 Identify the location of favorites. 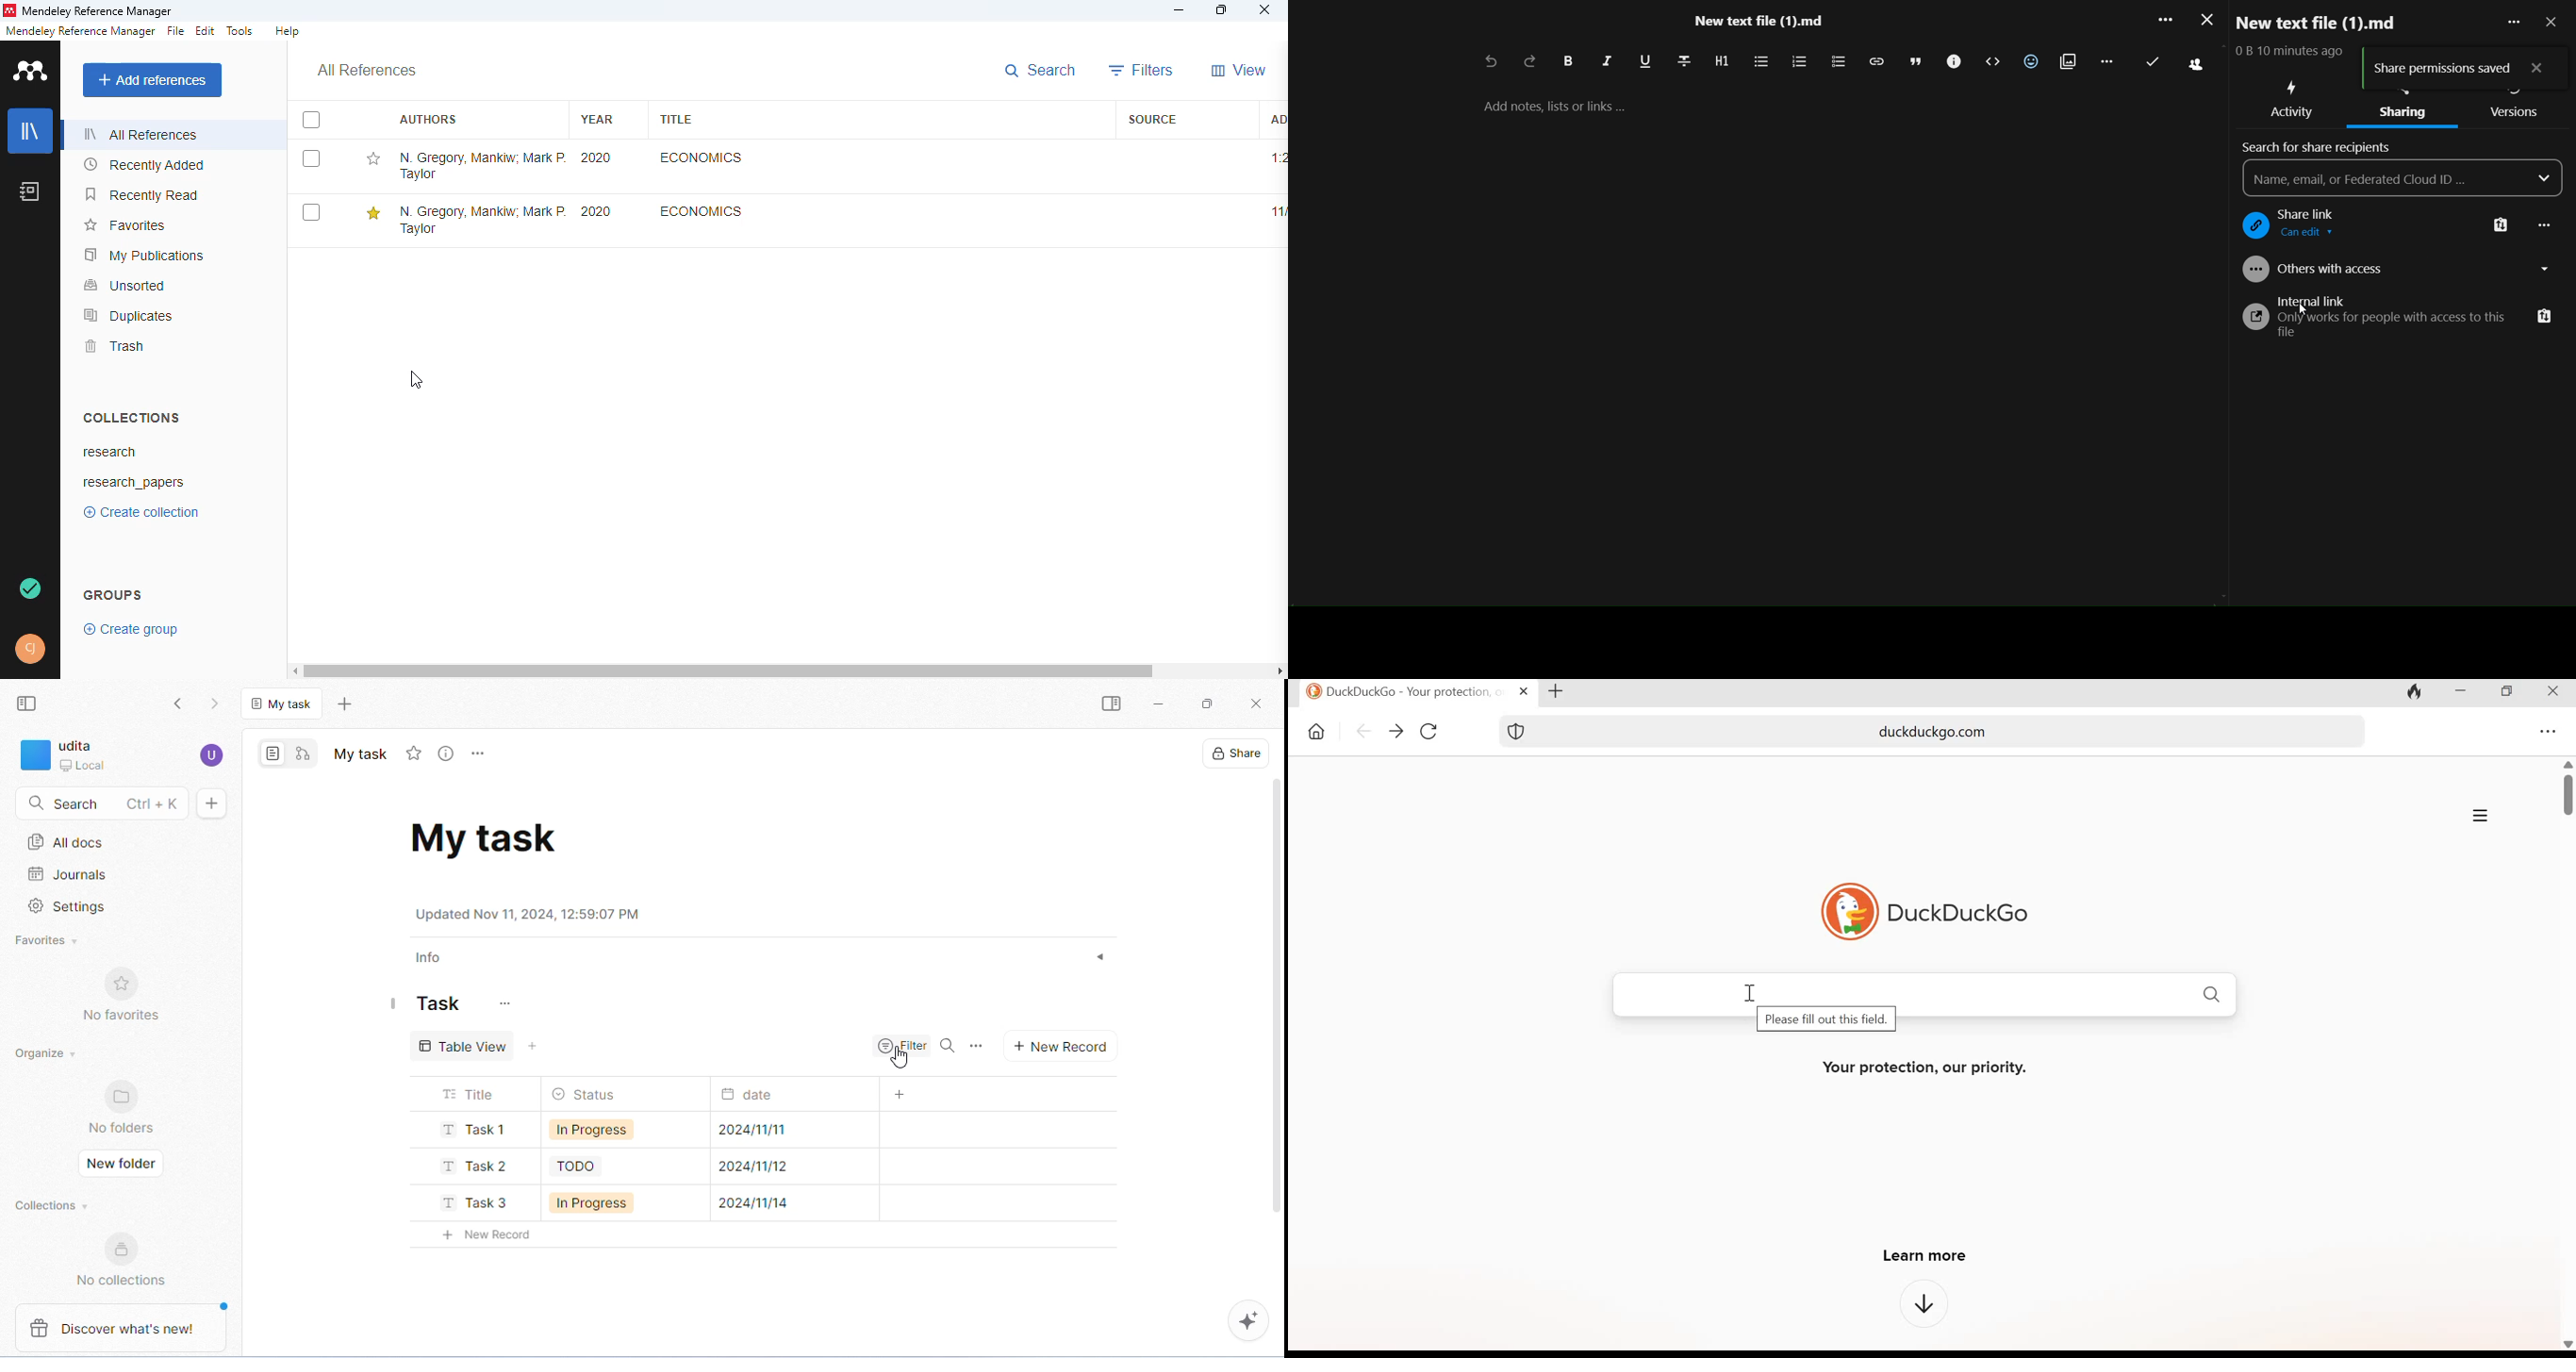
(124, 225).